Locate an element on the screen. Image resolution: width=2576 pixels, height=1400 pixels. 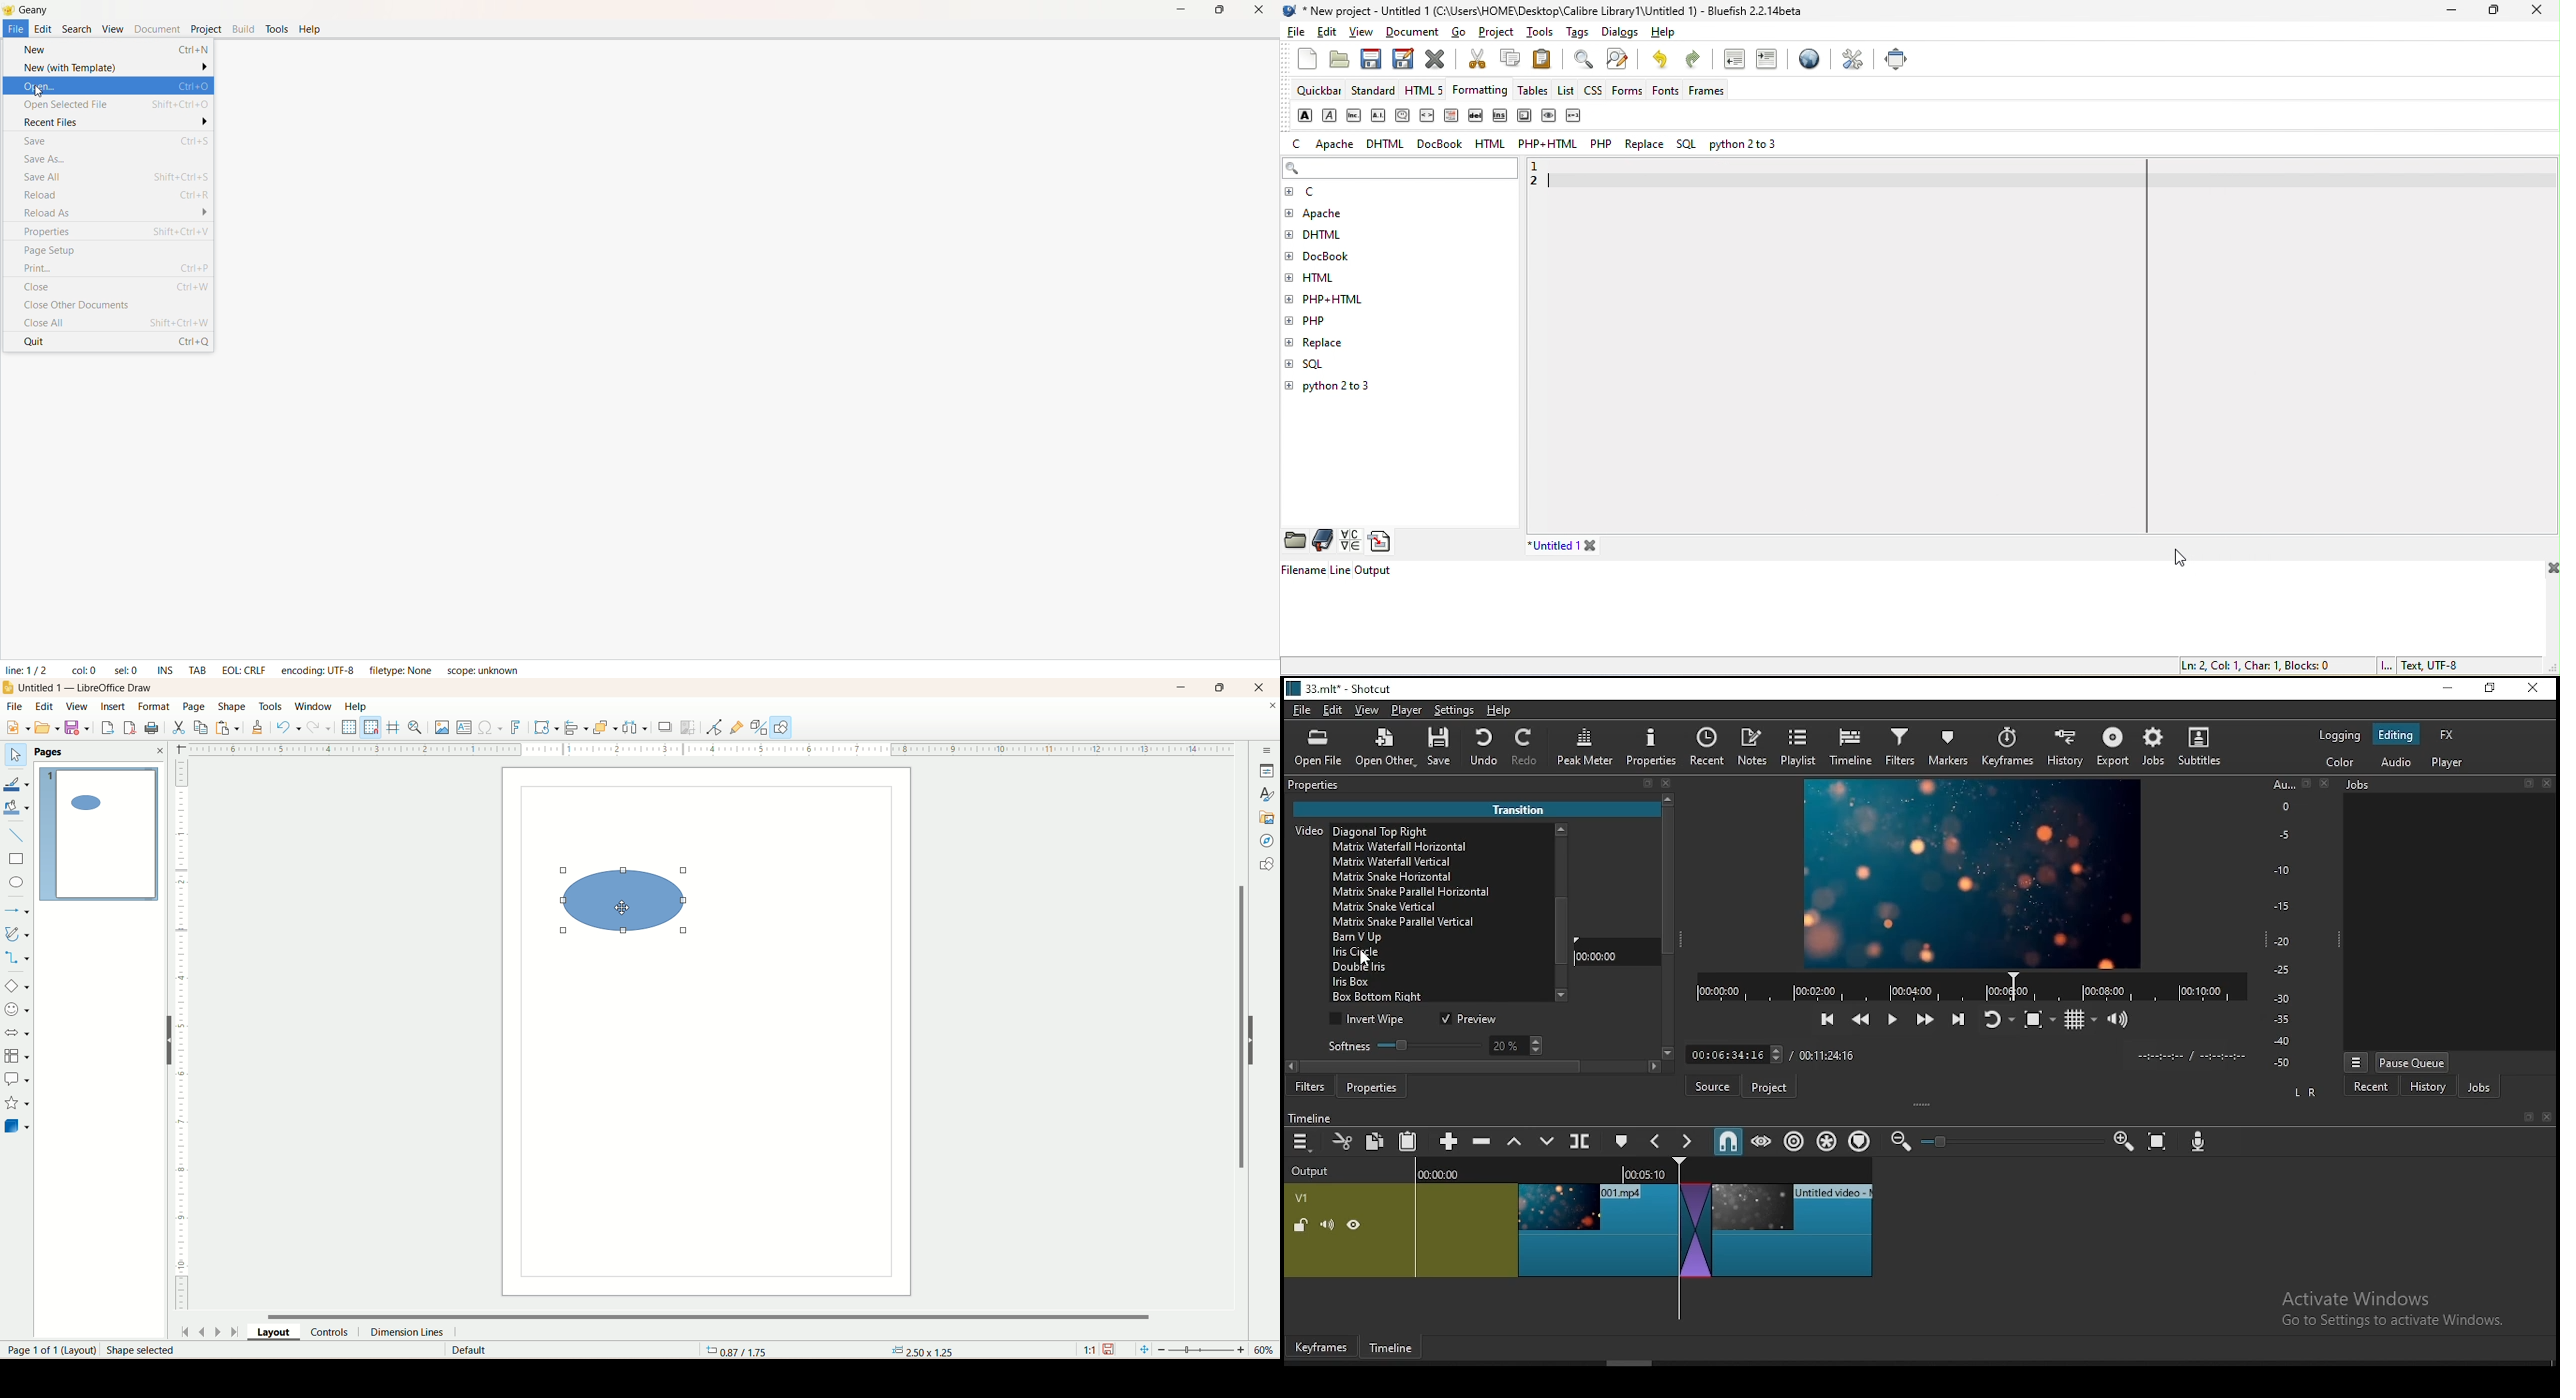
Video [Dissolve is located at coordinates (1366, 829).